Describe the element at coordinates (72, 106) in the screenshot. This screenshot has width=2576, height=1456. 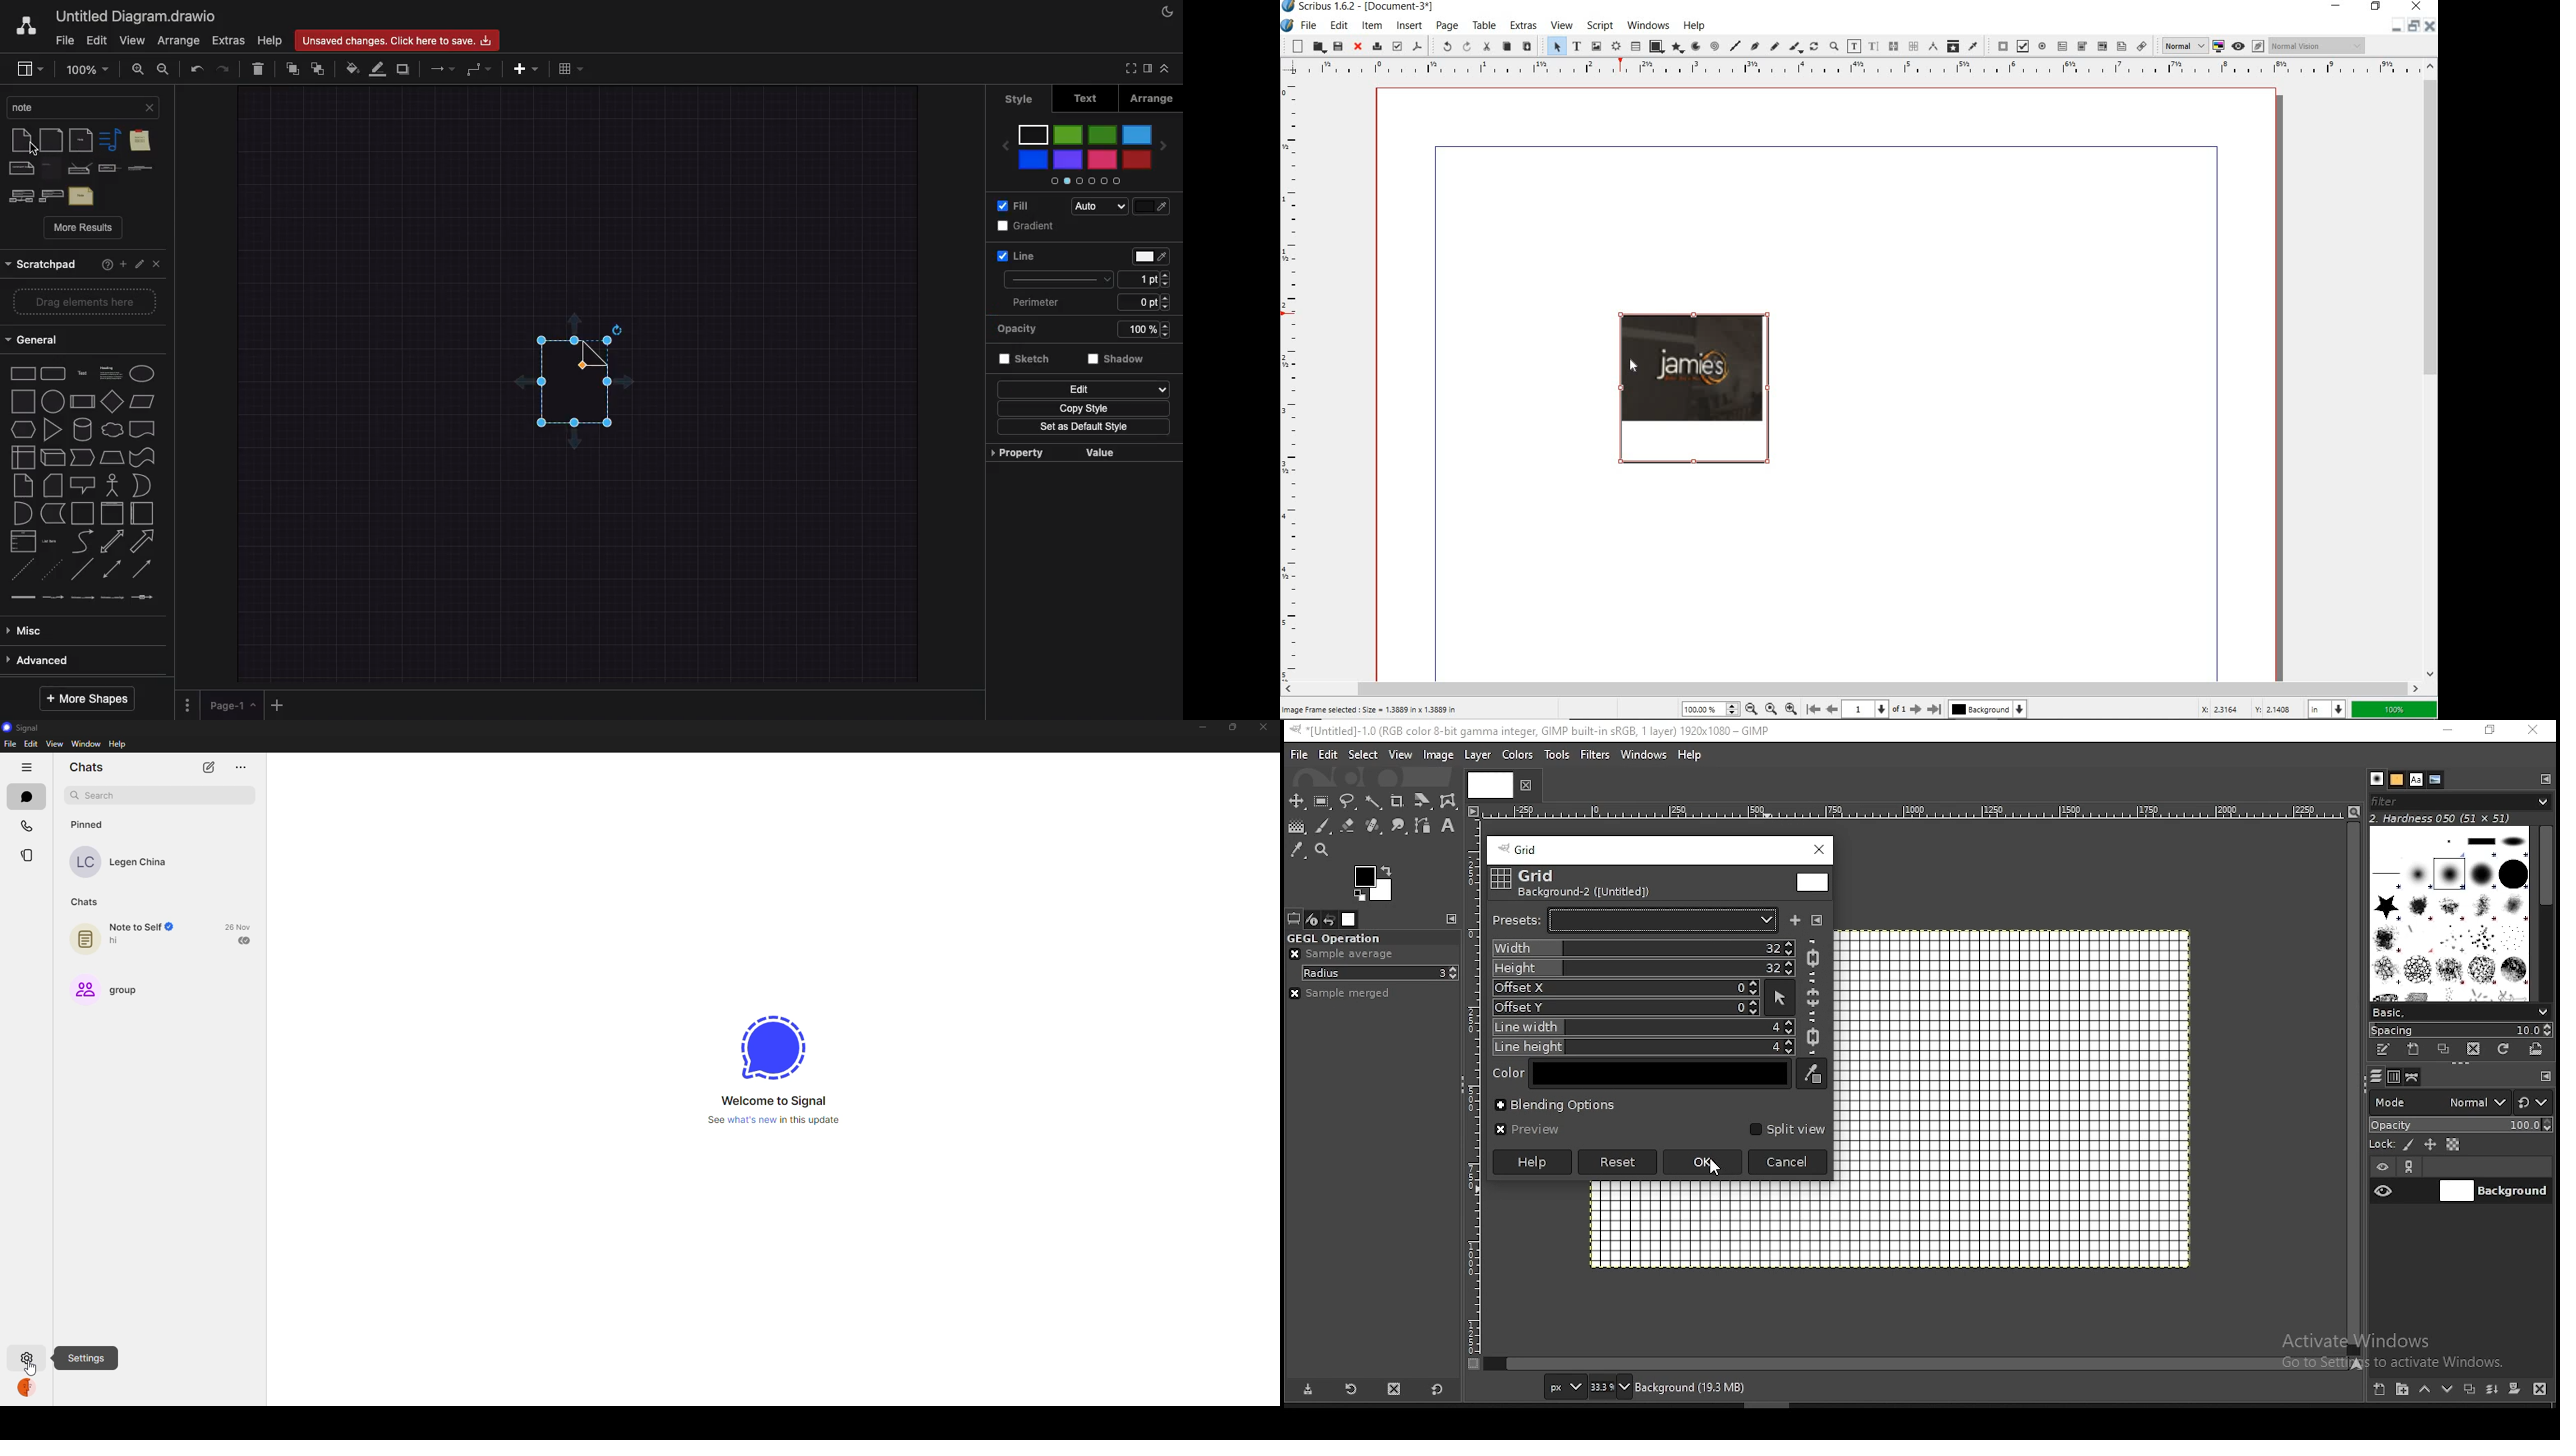
I see `searched text: note` at that location.